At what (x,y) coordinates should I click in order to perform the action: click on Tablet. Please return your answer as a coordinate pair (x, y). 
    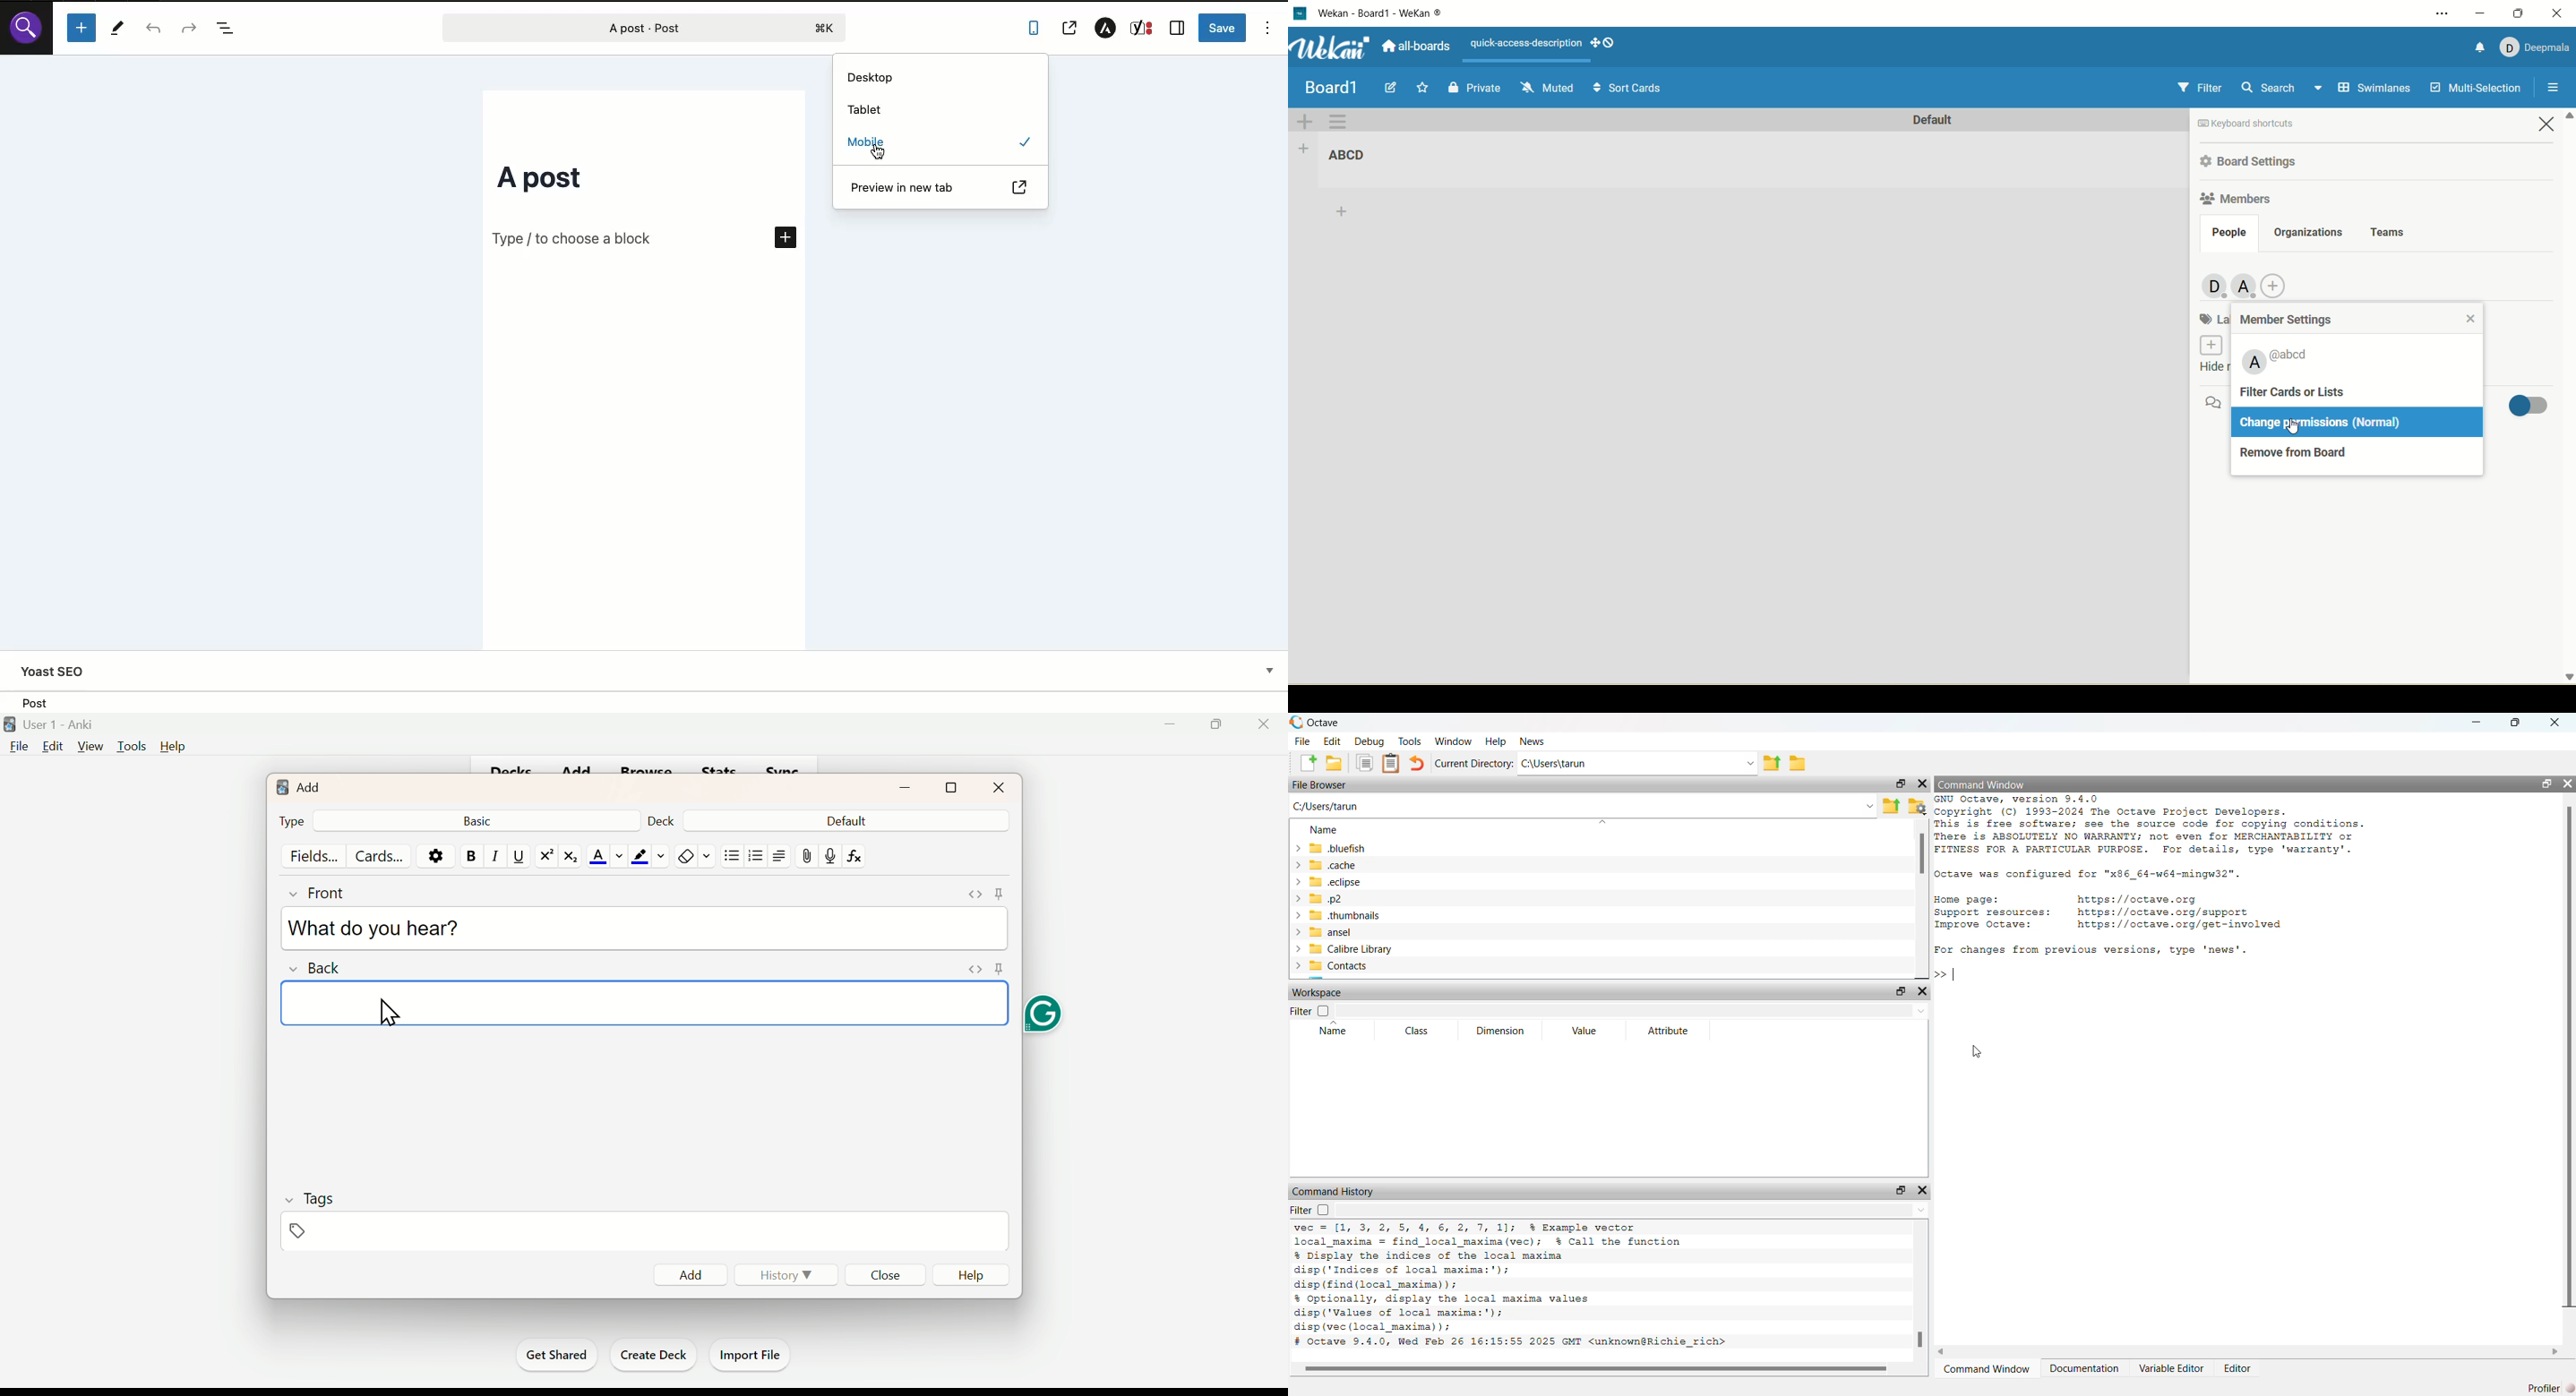
    Looking at the image, I should click on (866, 110).